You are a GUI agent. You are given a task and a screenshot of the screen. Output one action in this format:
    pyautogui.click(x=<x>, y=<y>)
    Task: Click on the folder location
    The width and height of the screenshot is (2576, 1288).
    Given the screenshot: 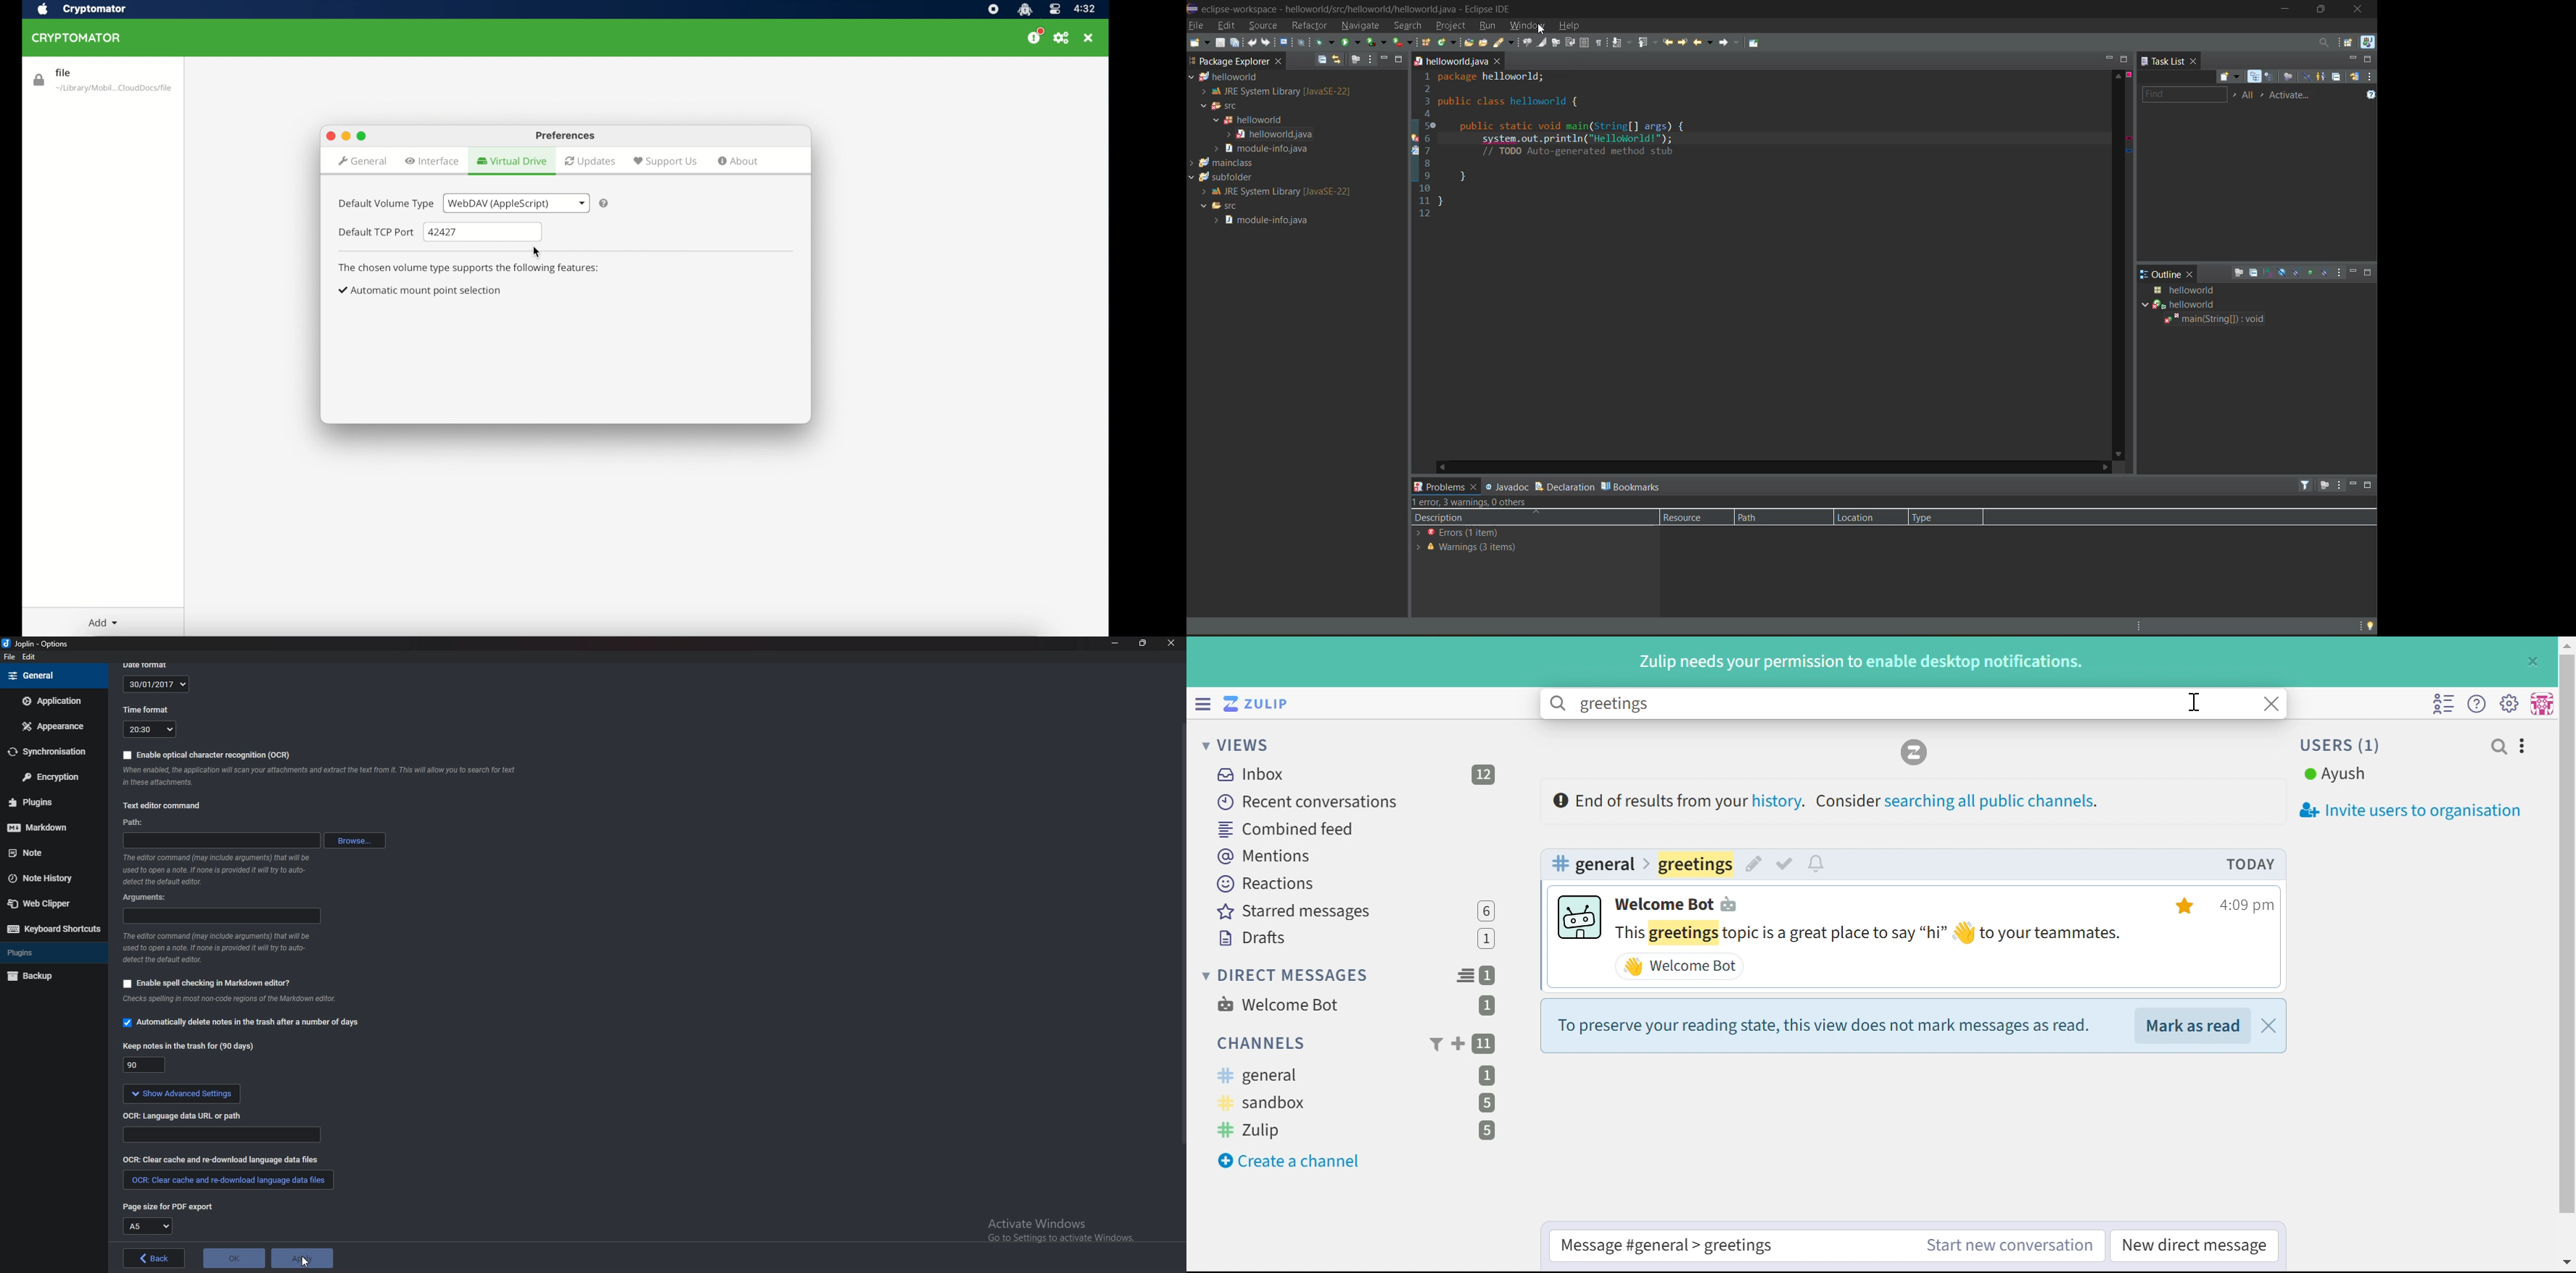 What is the action you would take?
    pyautogui.click(x=1450, y=61)
    